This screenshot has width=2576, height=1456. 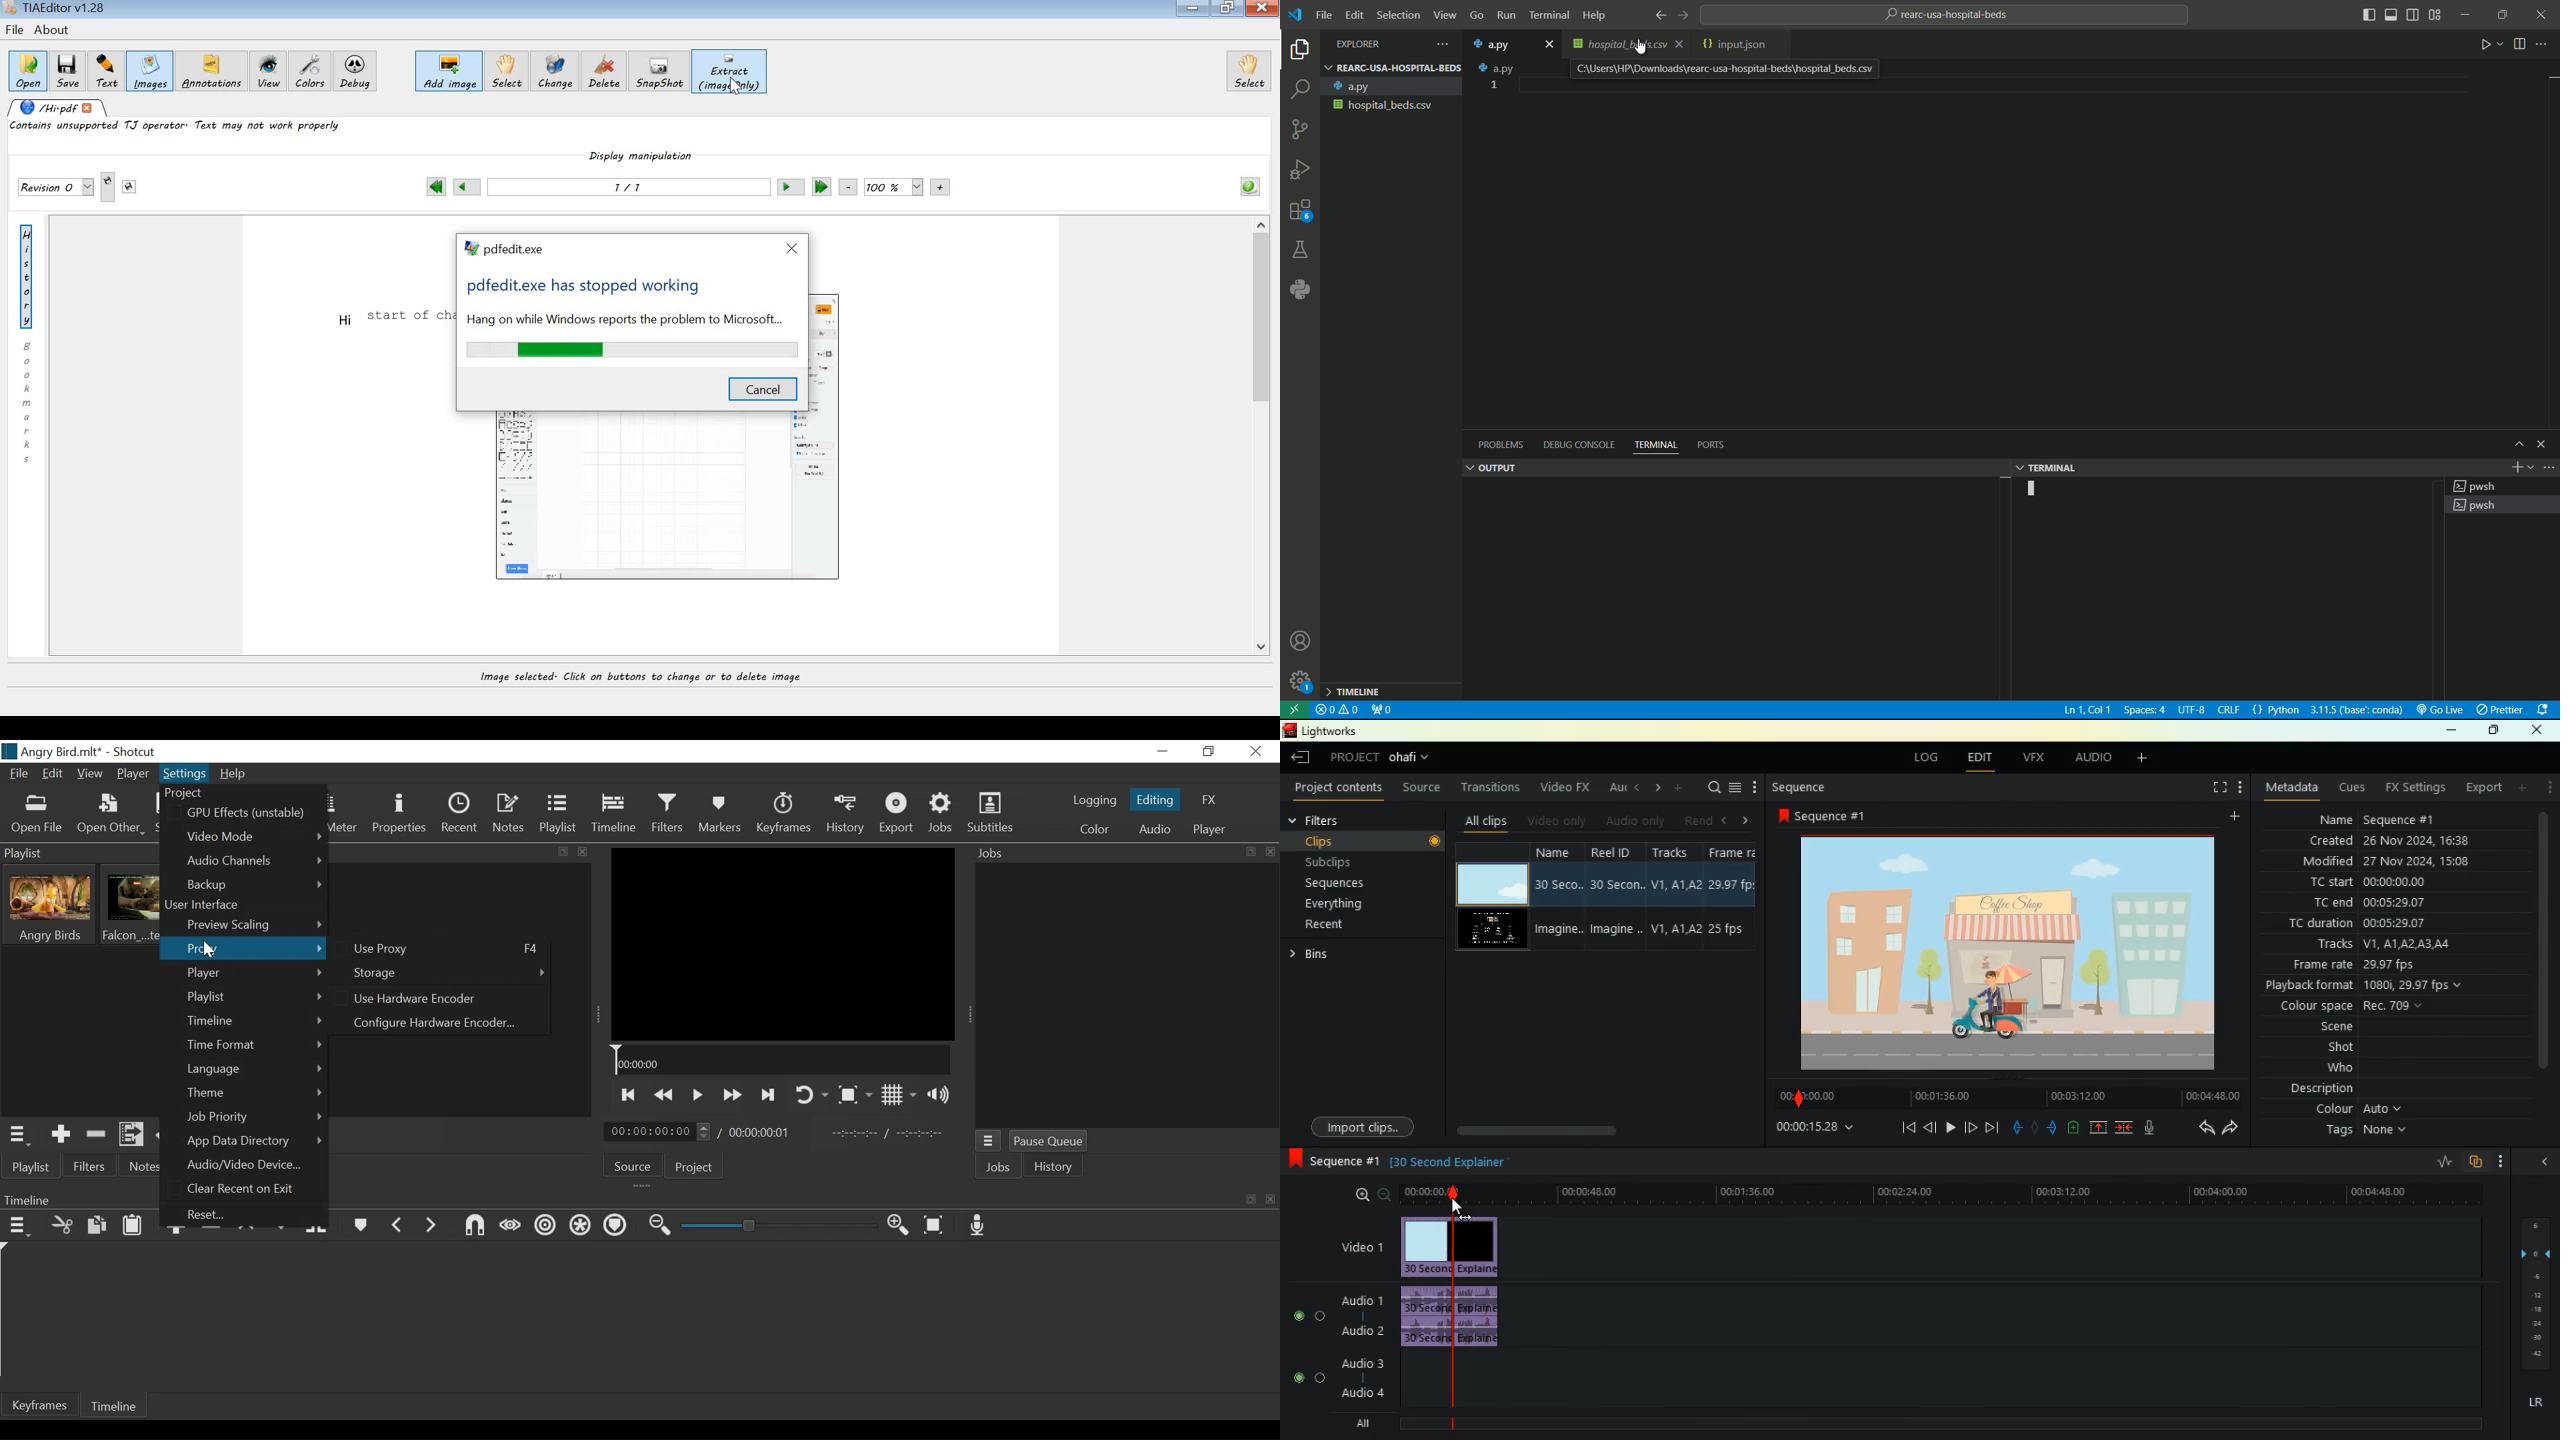 What do you see at coordinates (999, 1169) in the screenshot?
I see `Jobs` at bounding box center [999, 1169].